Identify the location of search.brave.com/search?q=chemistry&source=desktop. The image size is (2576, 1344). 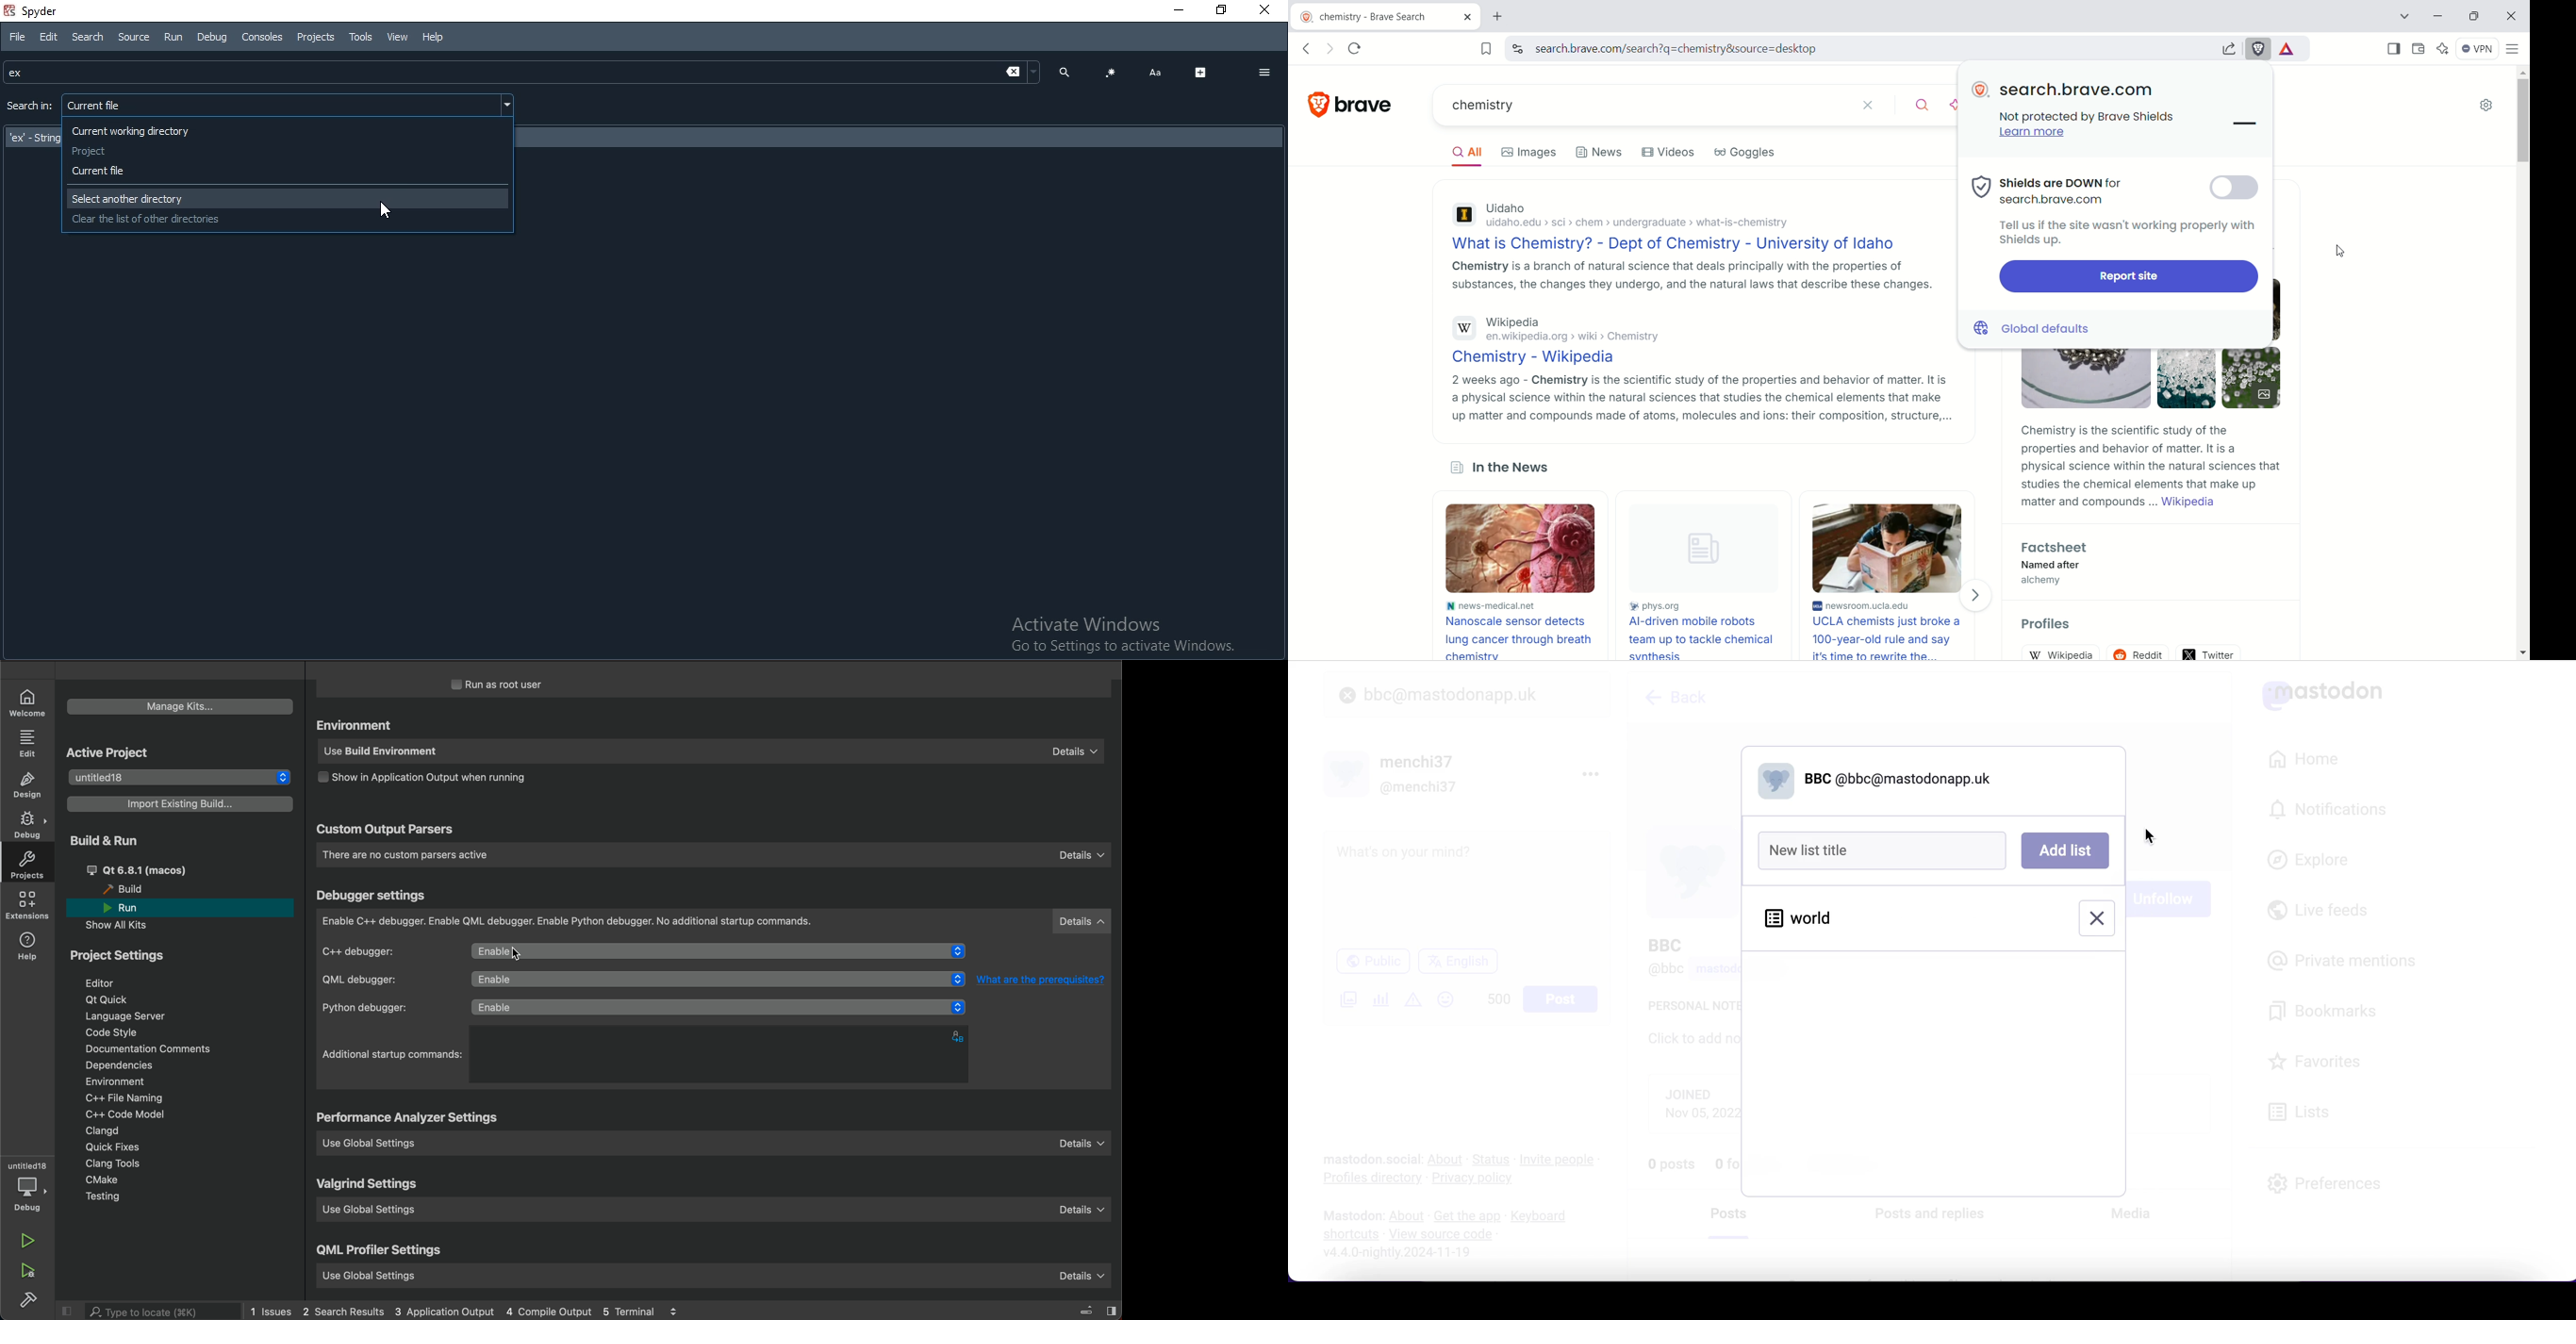
(1864, 50).